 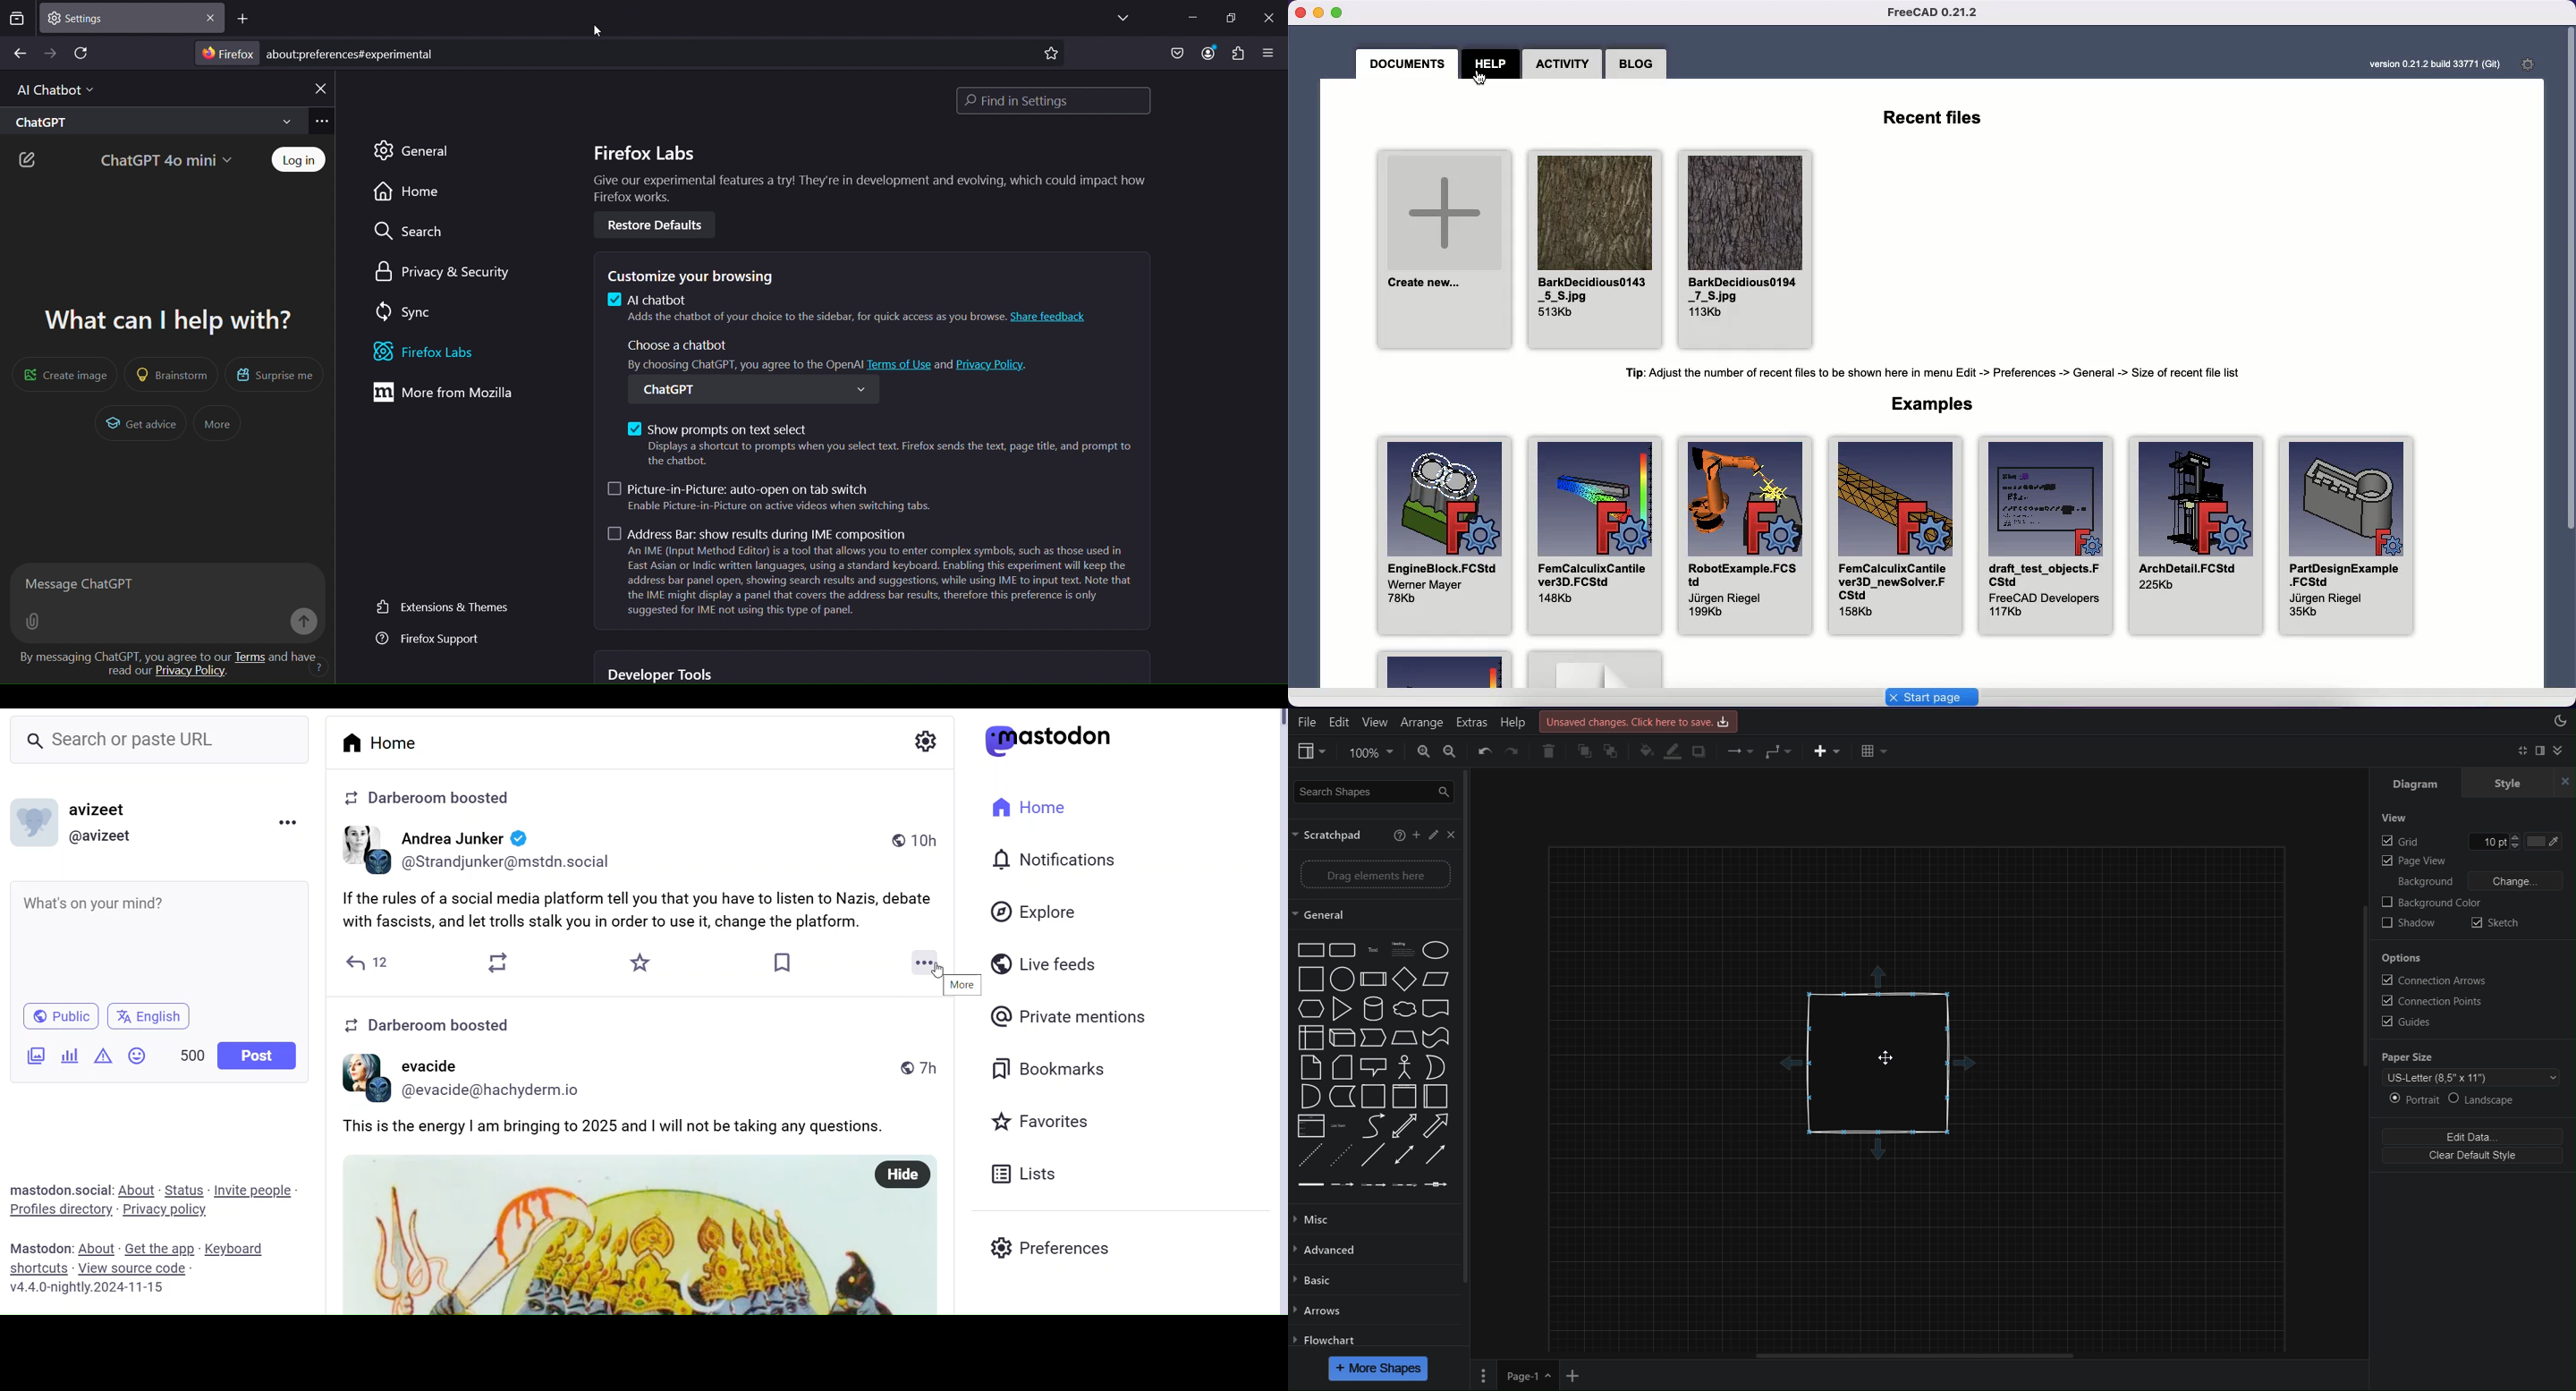 I want to click on terms of use, so click(x=902, y=361).